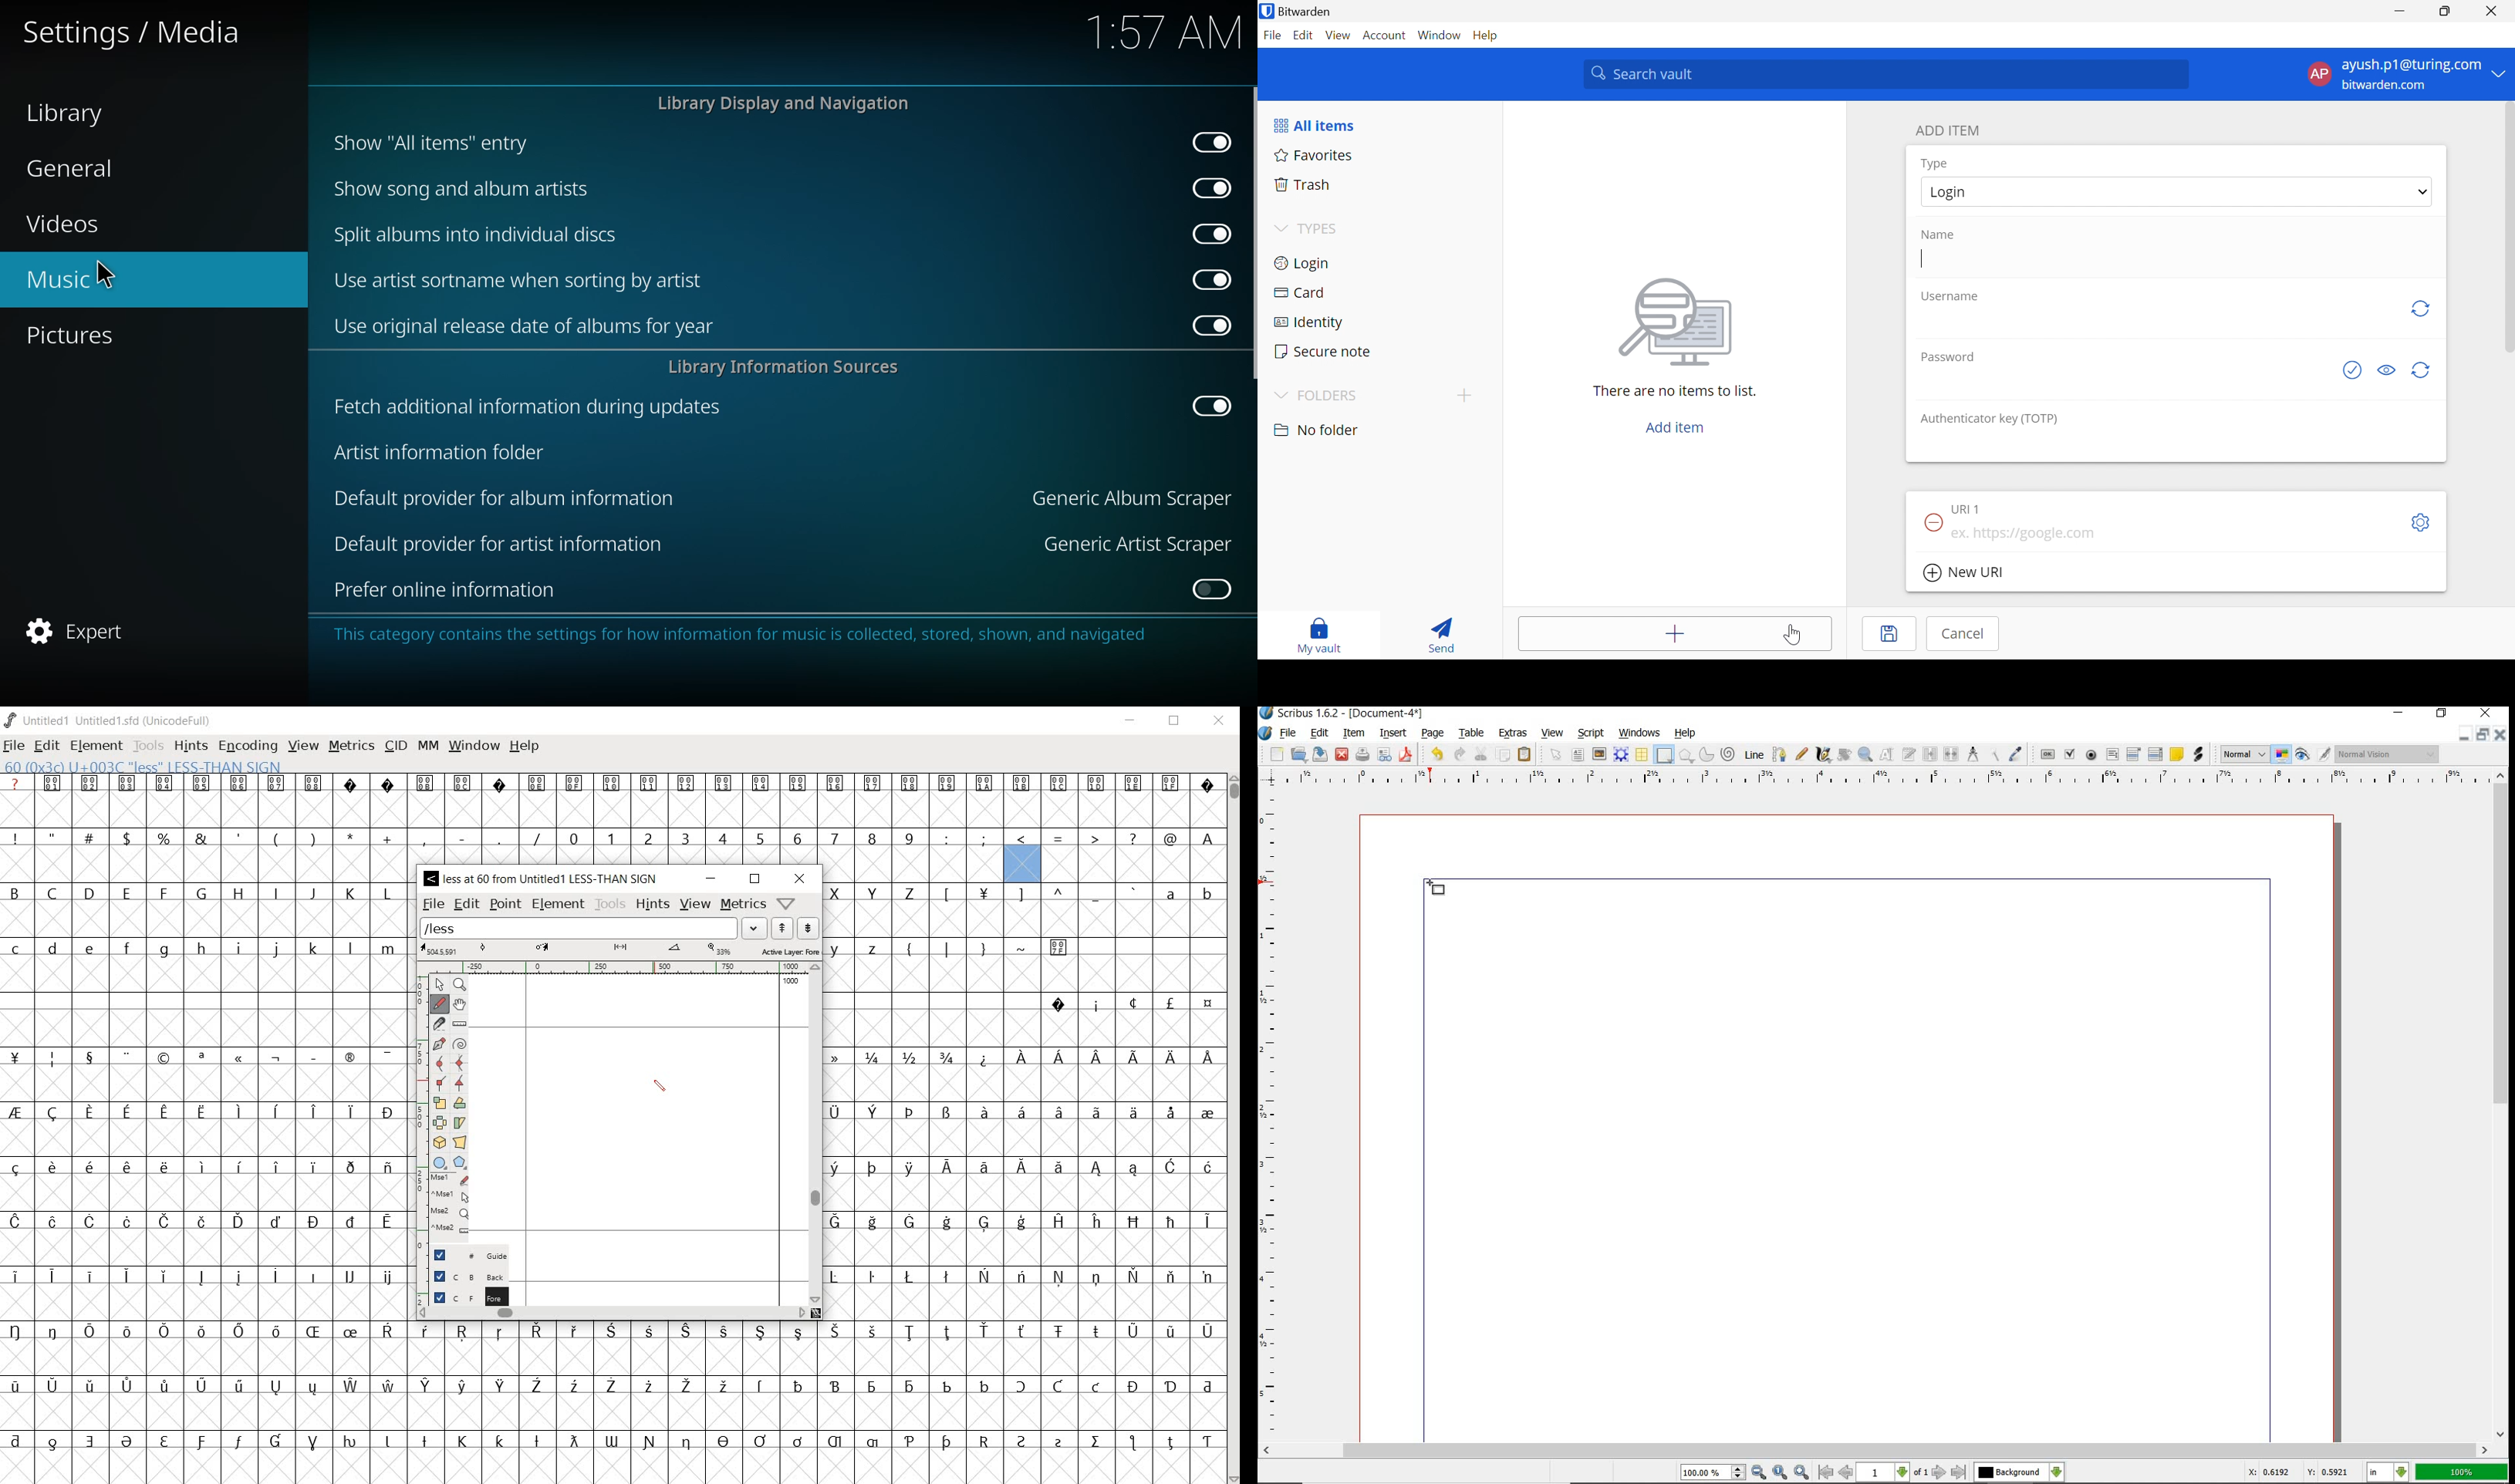  What do you see at coordinates (527, 405) in the screenshot?
I see `fetch additional info during updates` at bounding box center [527, 405].